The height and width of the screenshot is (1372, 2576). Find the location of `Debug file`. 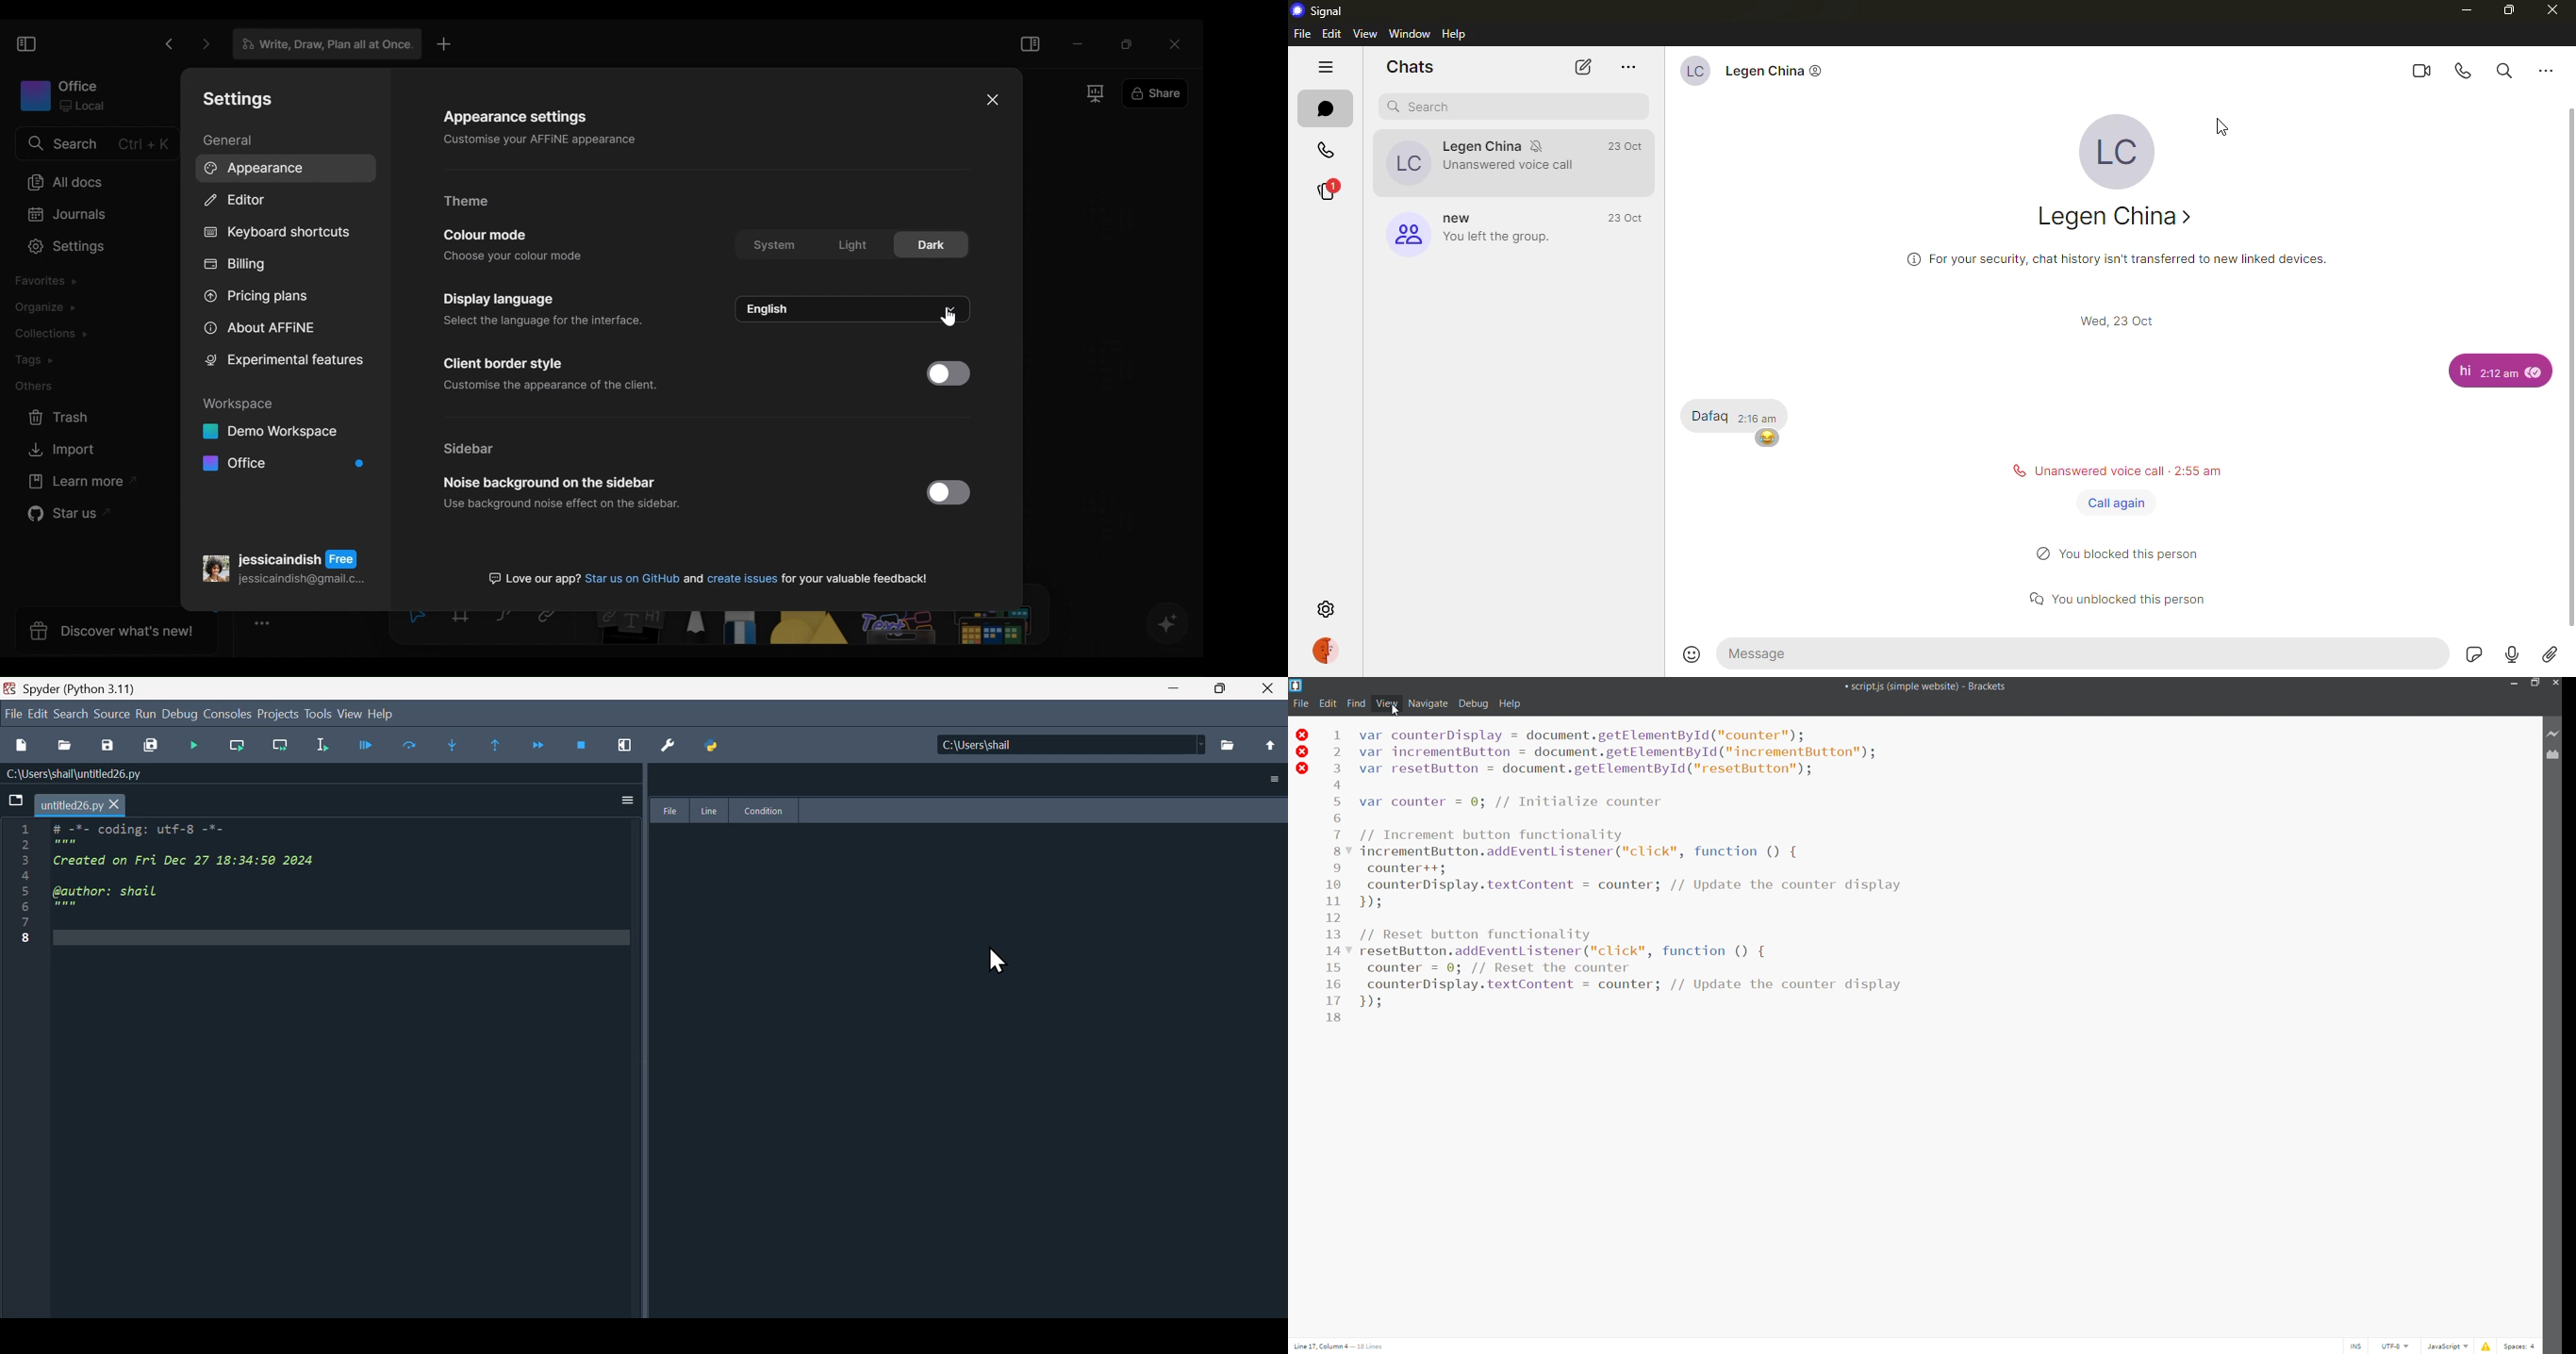

Debug file is located at coordinates (367, 746).